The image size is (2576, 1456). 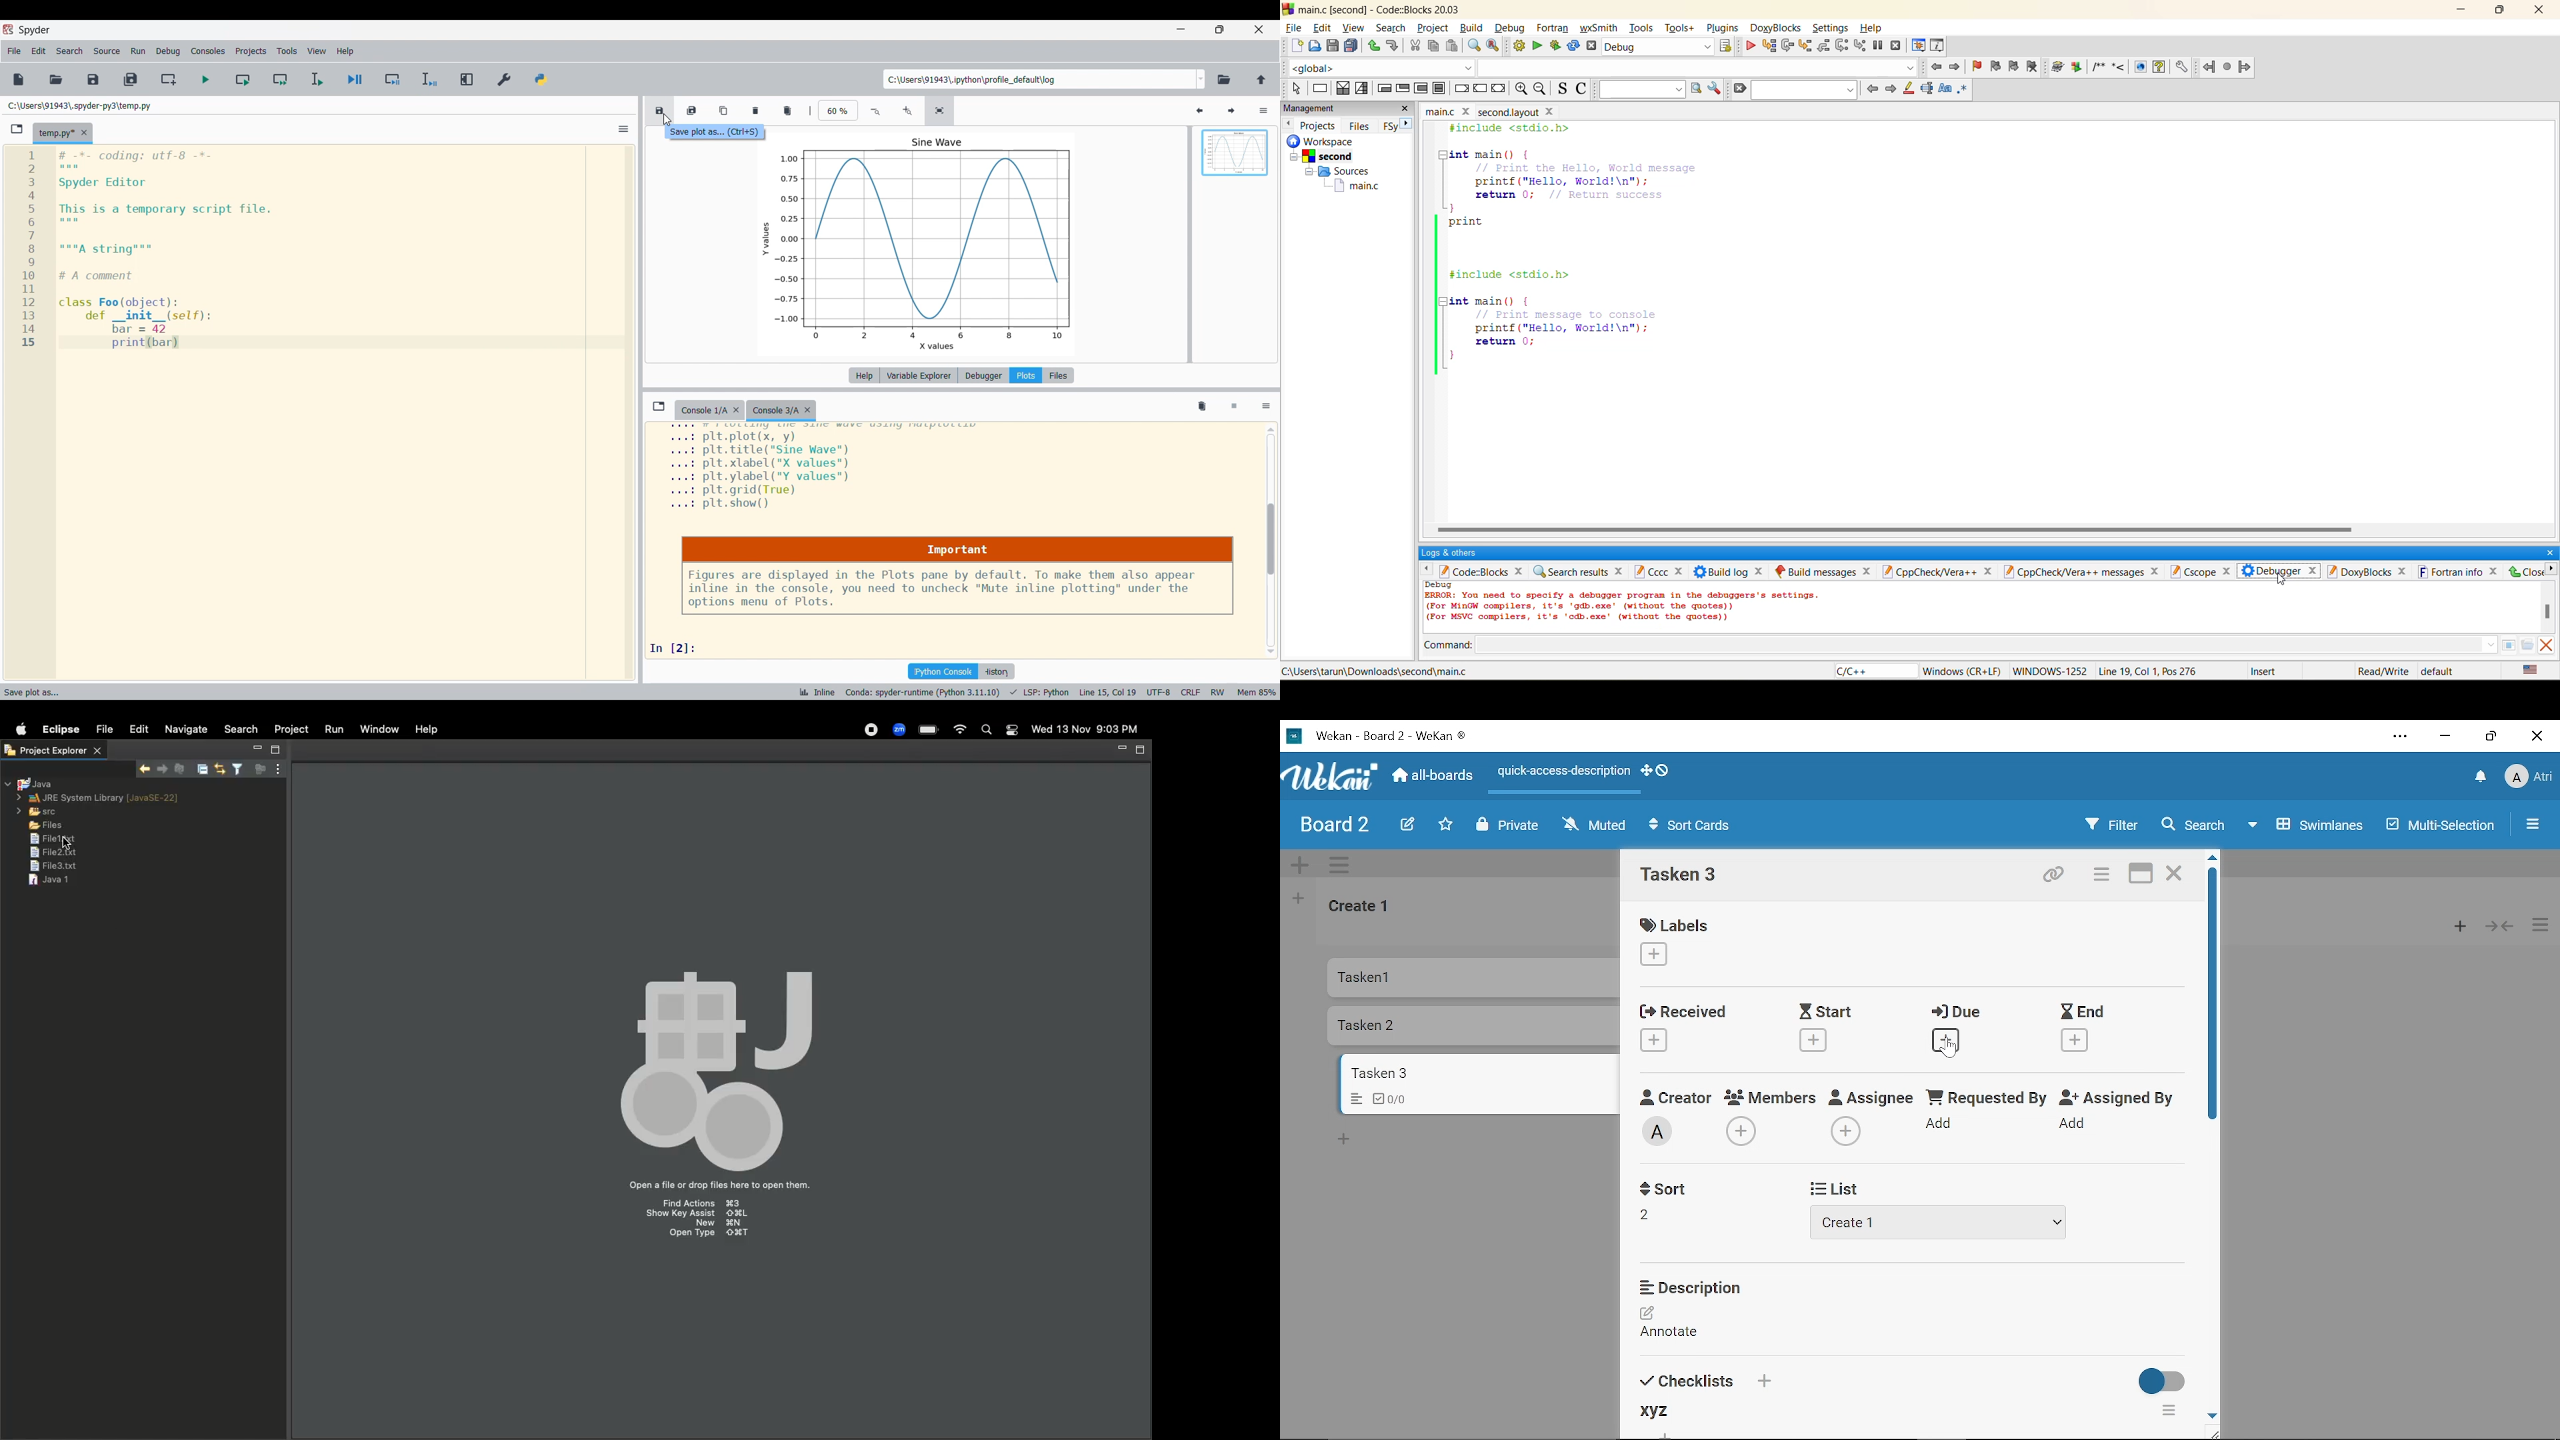 What do you see at coordinates (1685, 1012) in the screenshot?
I see `Received` at bounding box center [1685, 1012].